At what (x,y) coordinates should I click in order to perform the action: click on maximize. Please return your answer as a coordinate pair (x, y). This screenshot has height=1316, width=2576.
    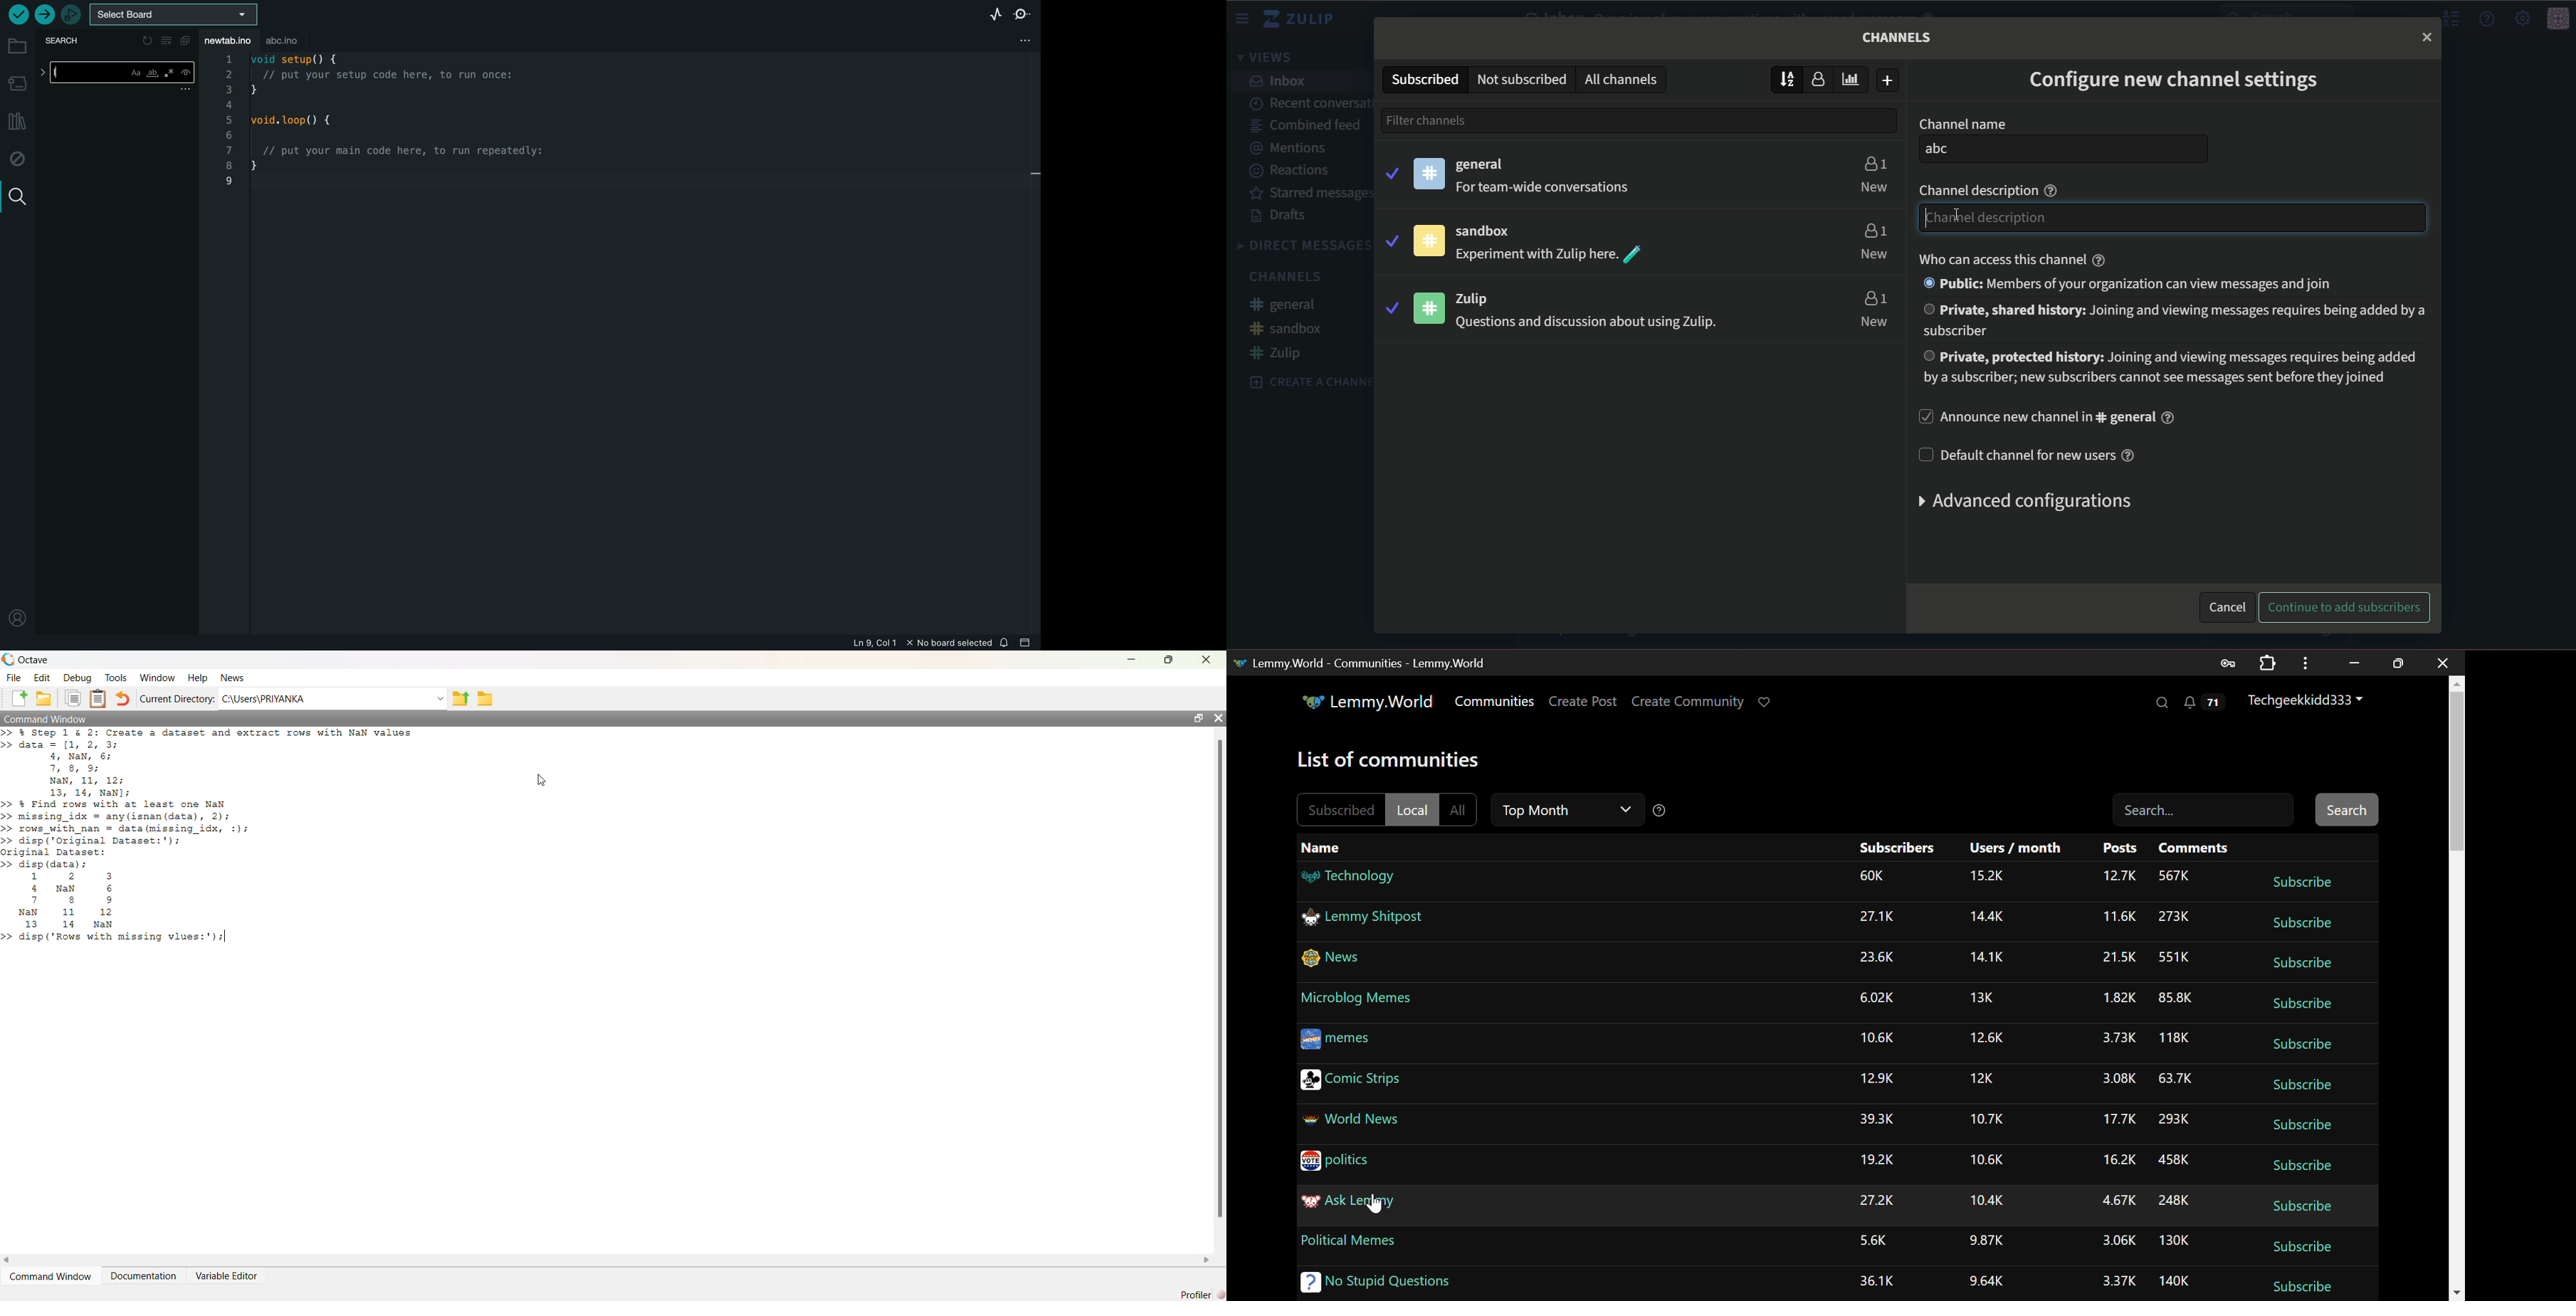
    Looking at the image, I should click on (1198, 718).